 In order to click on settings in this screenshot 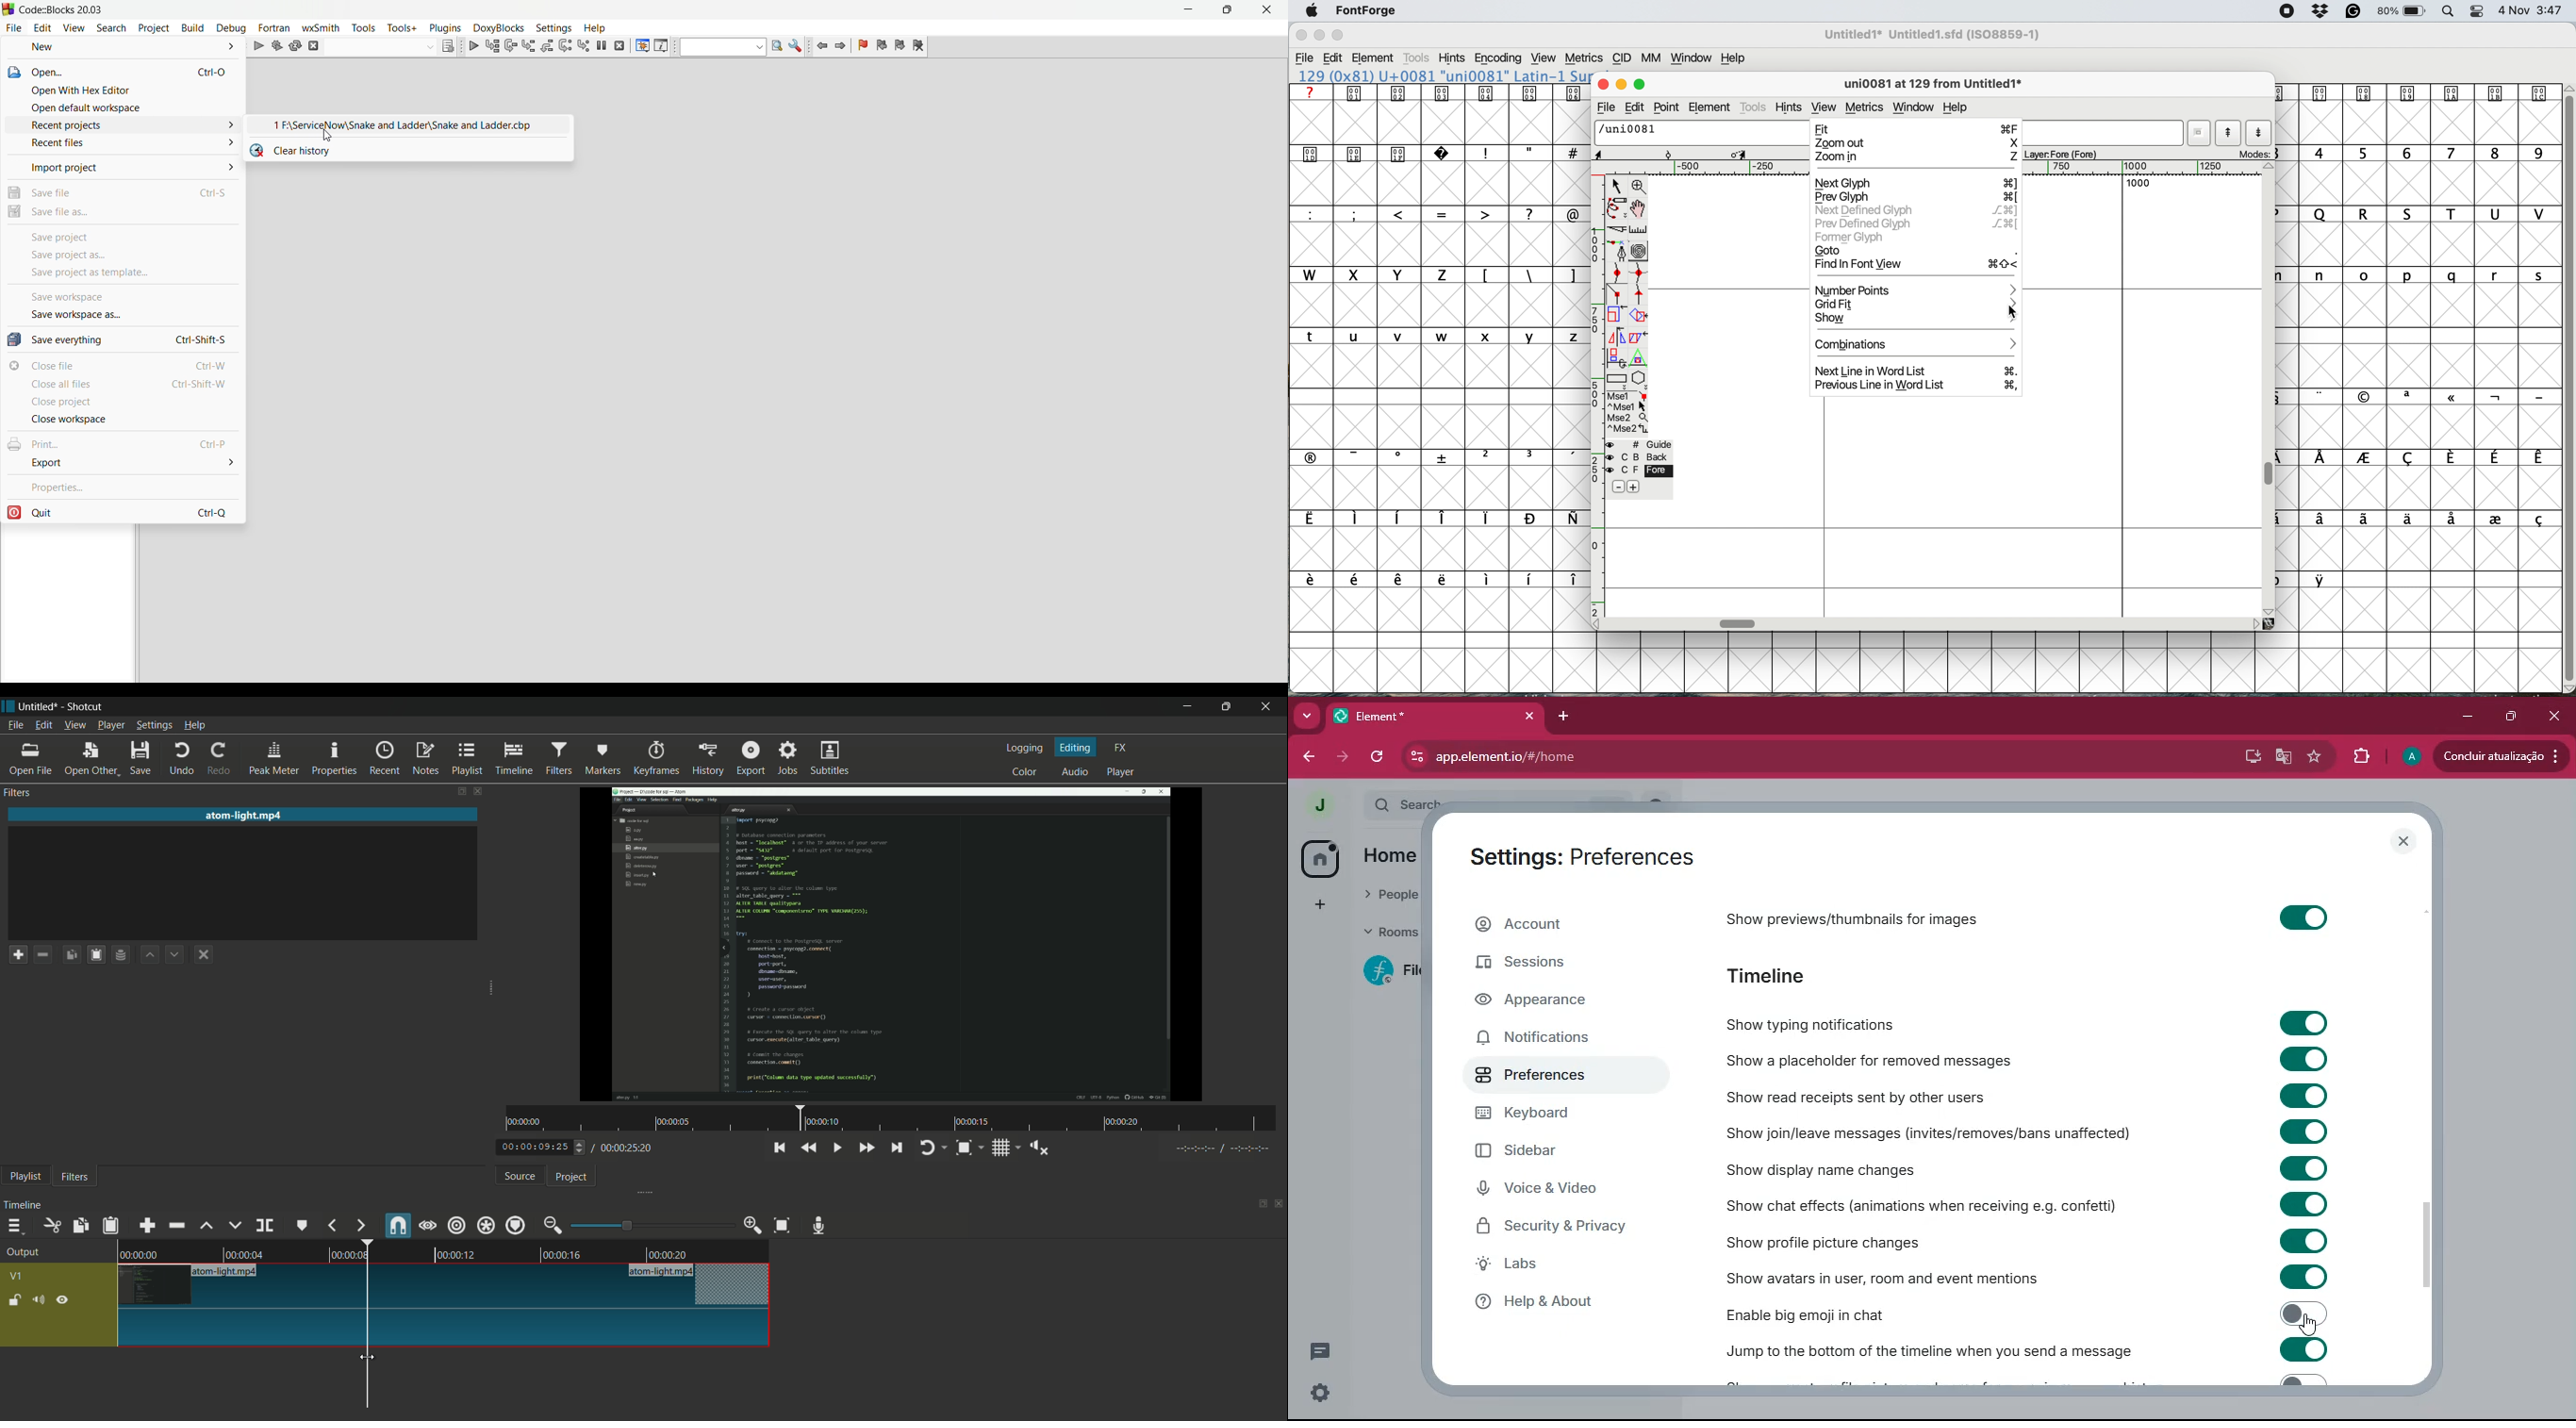, I will do `click(1322, 1393)`.